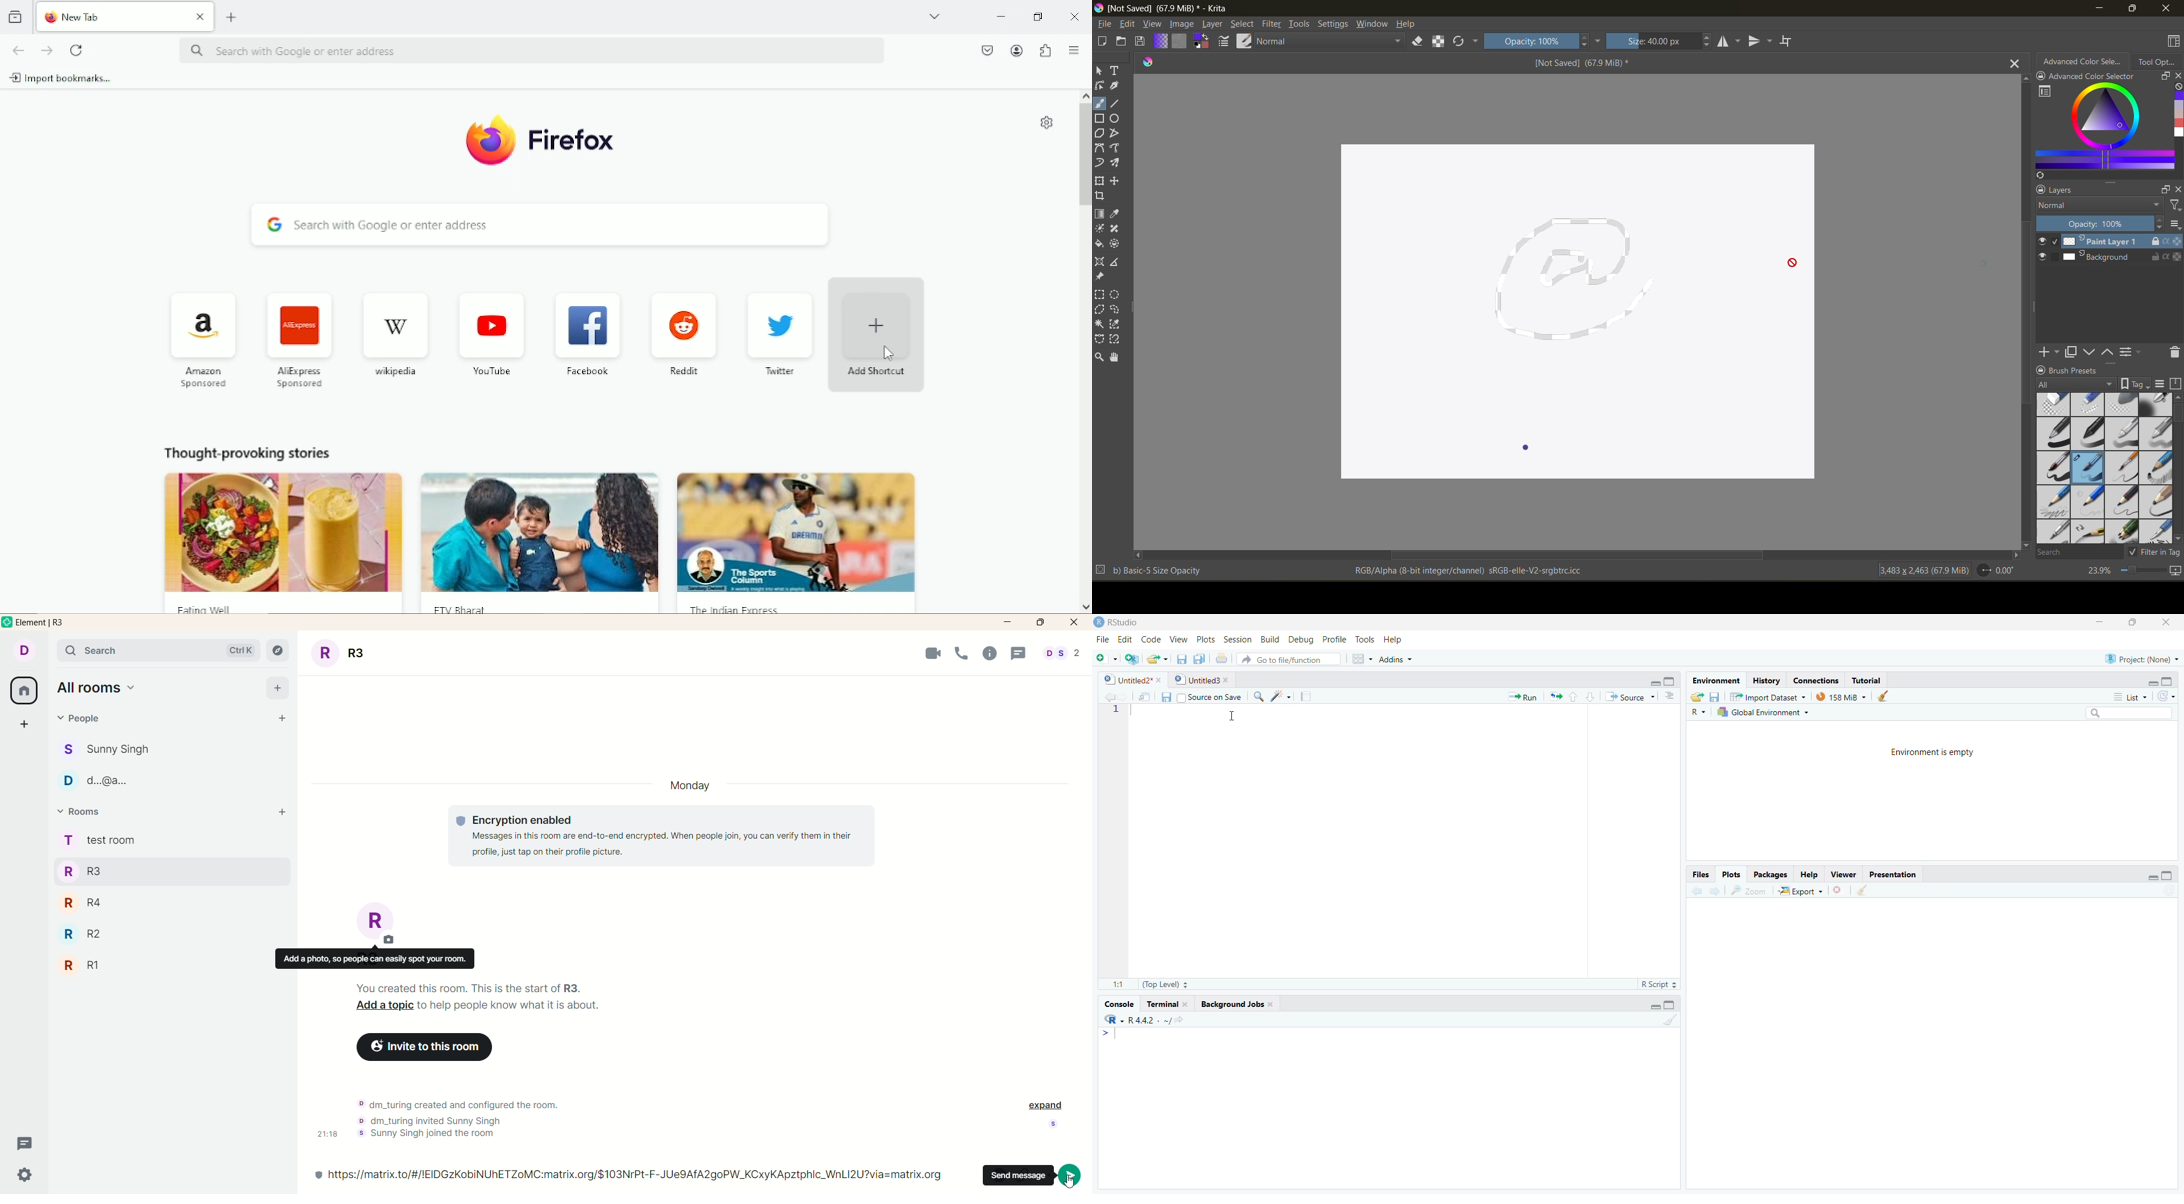  I want to click on search, so click(2078, 554).